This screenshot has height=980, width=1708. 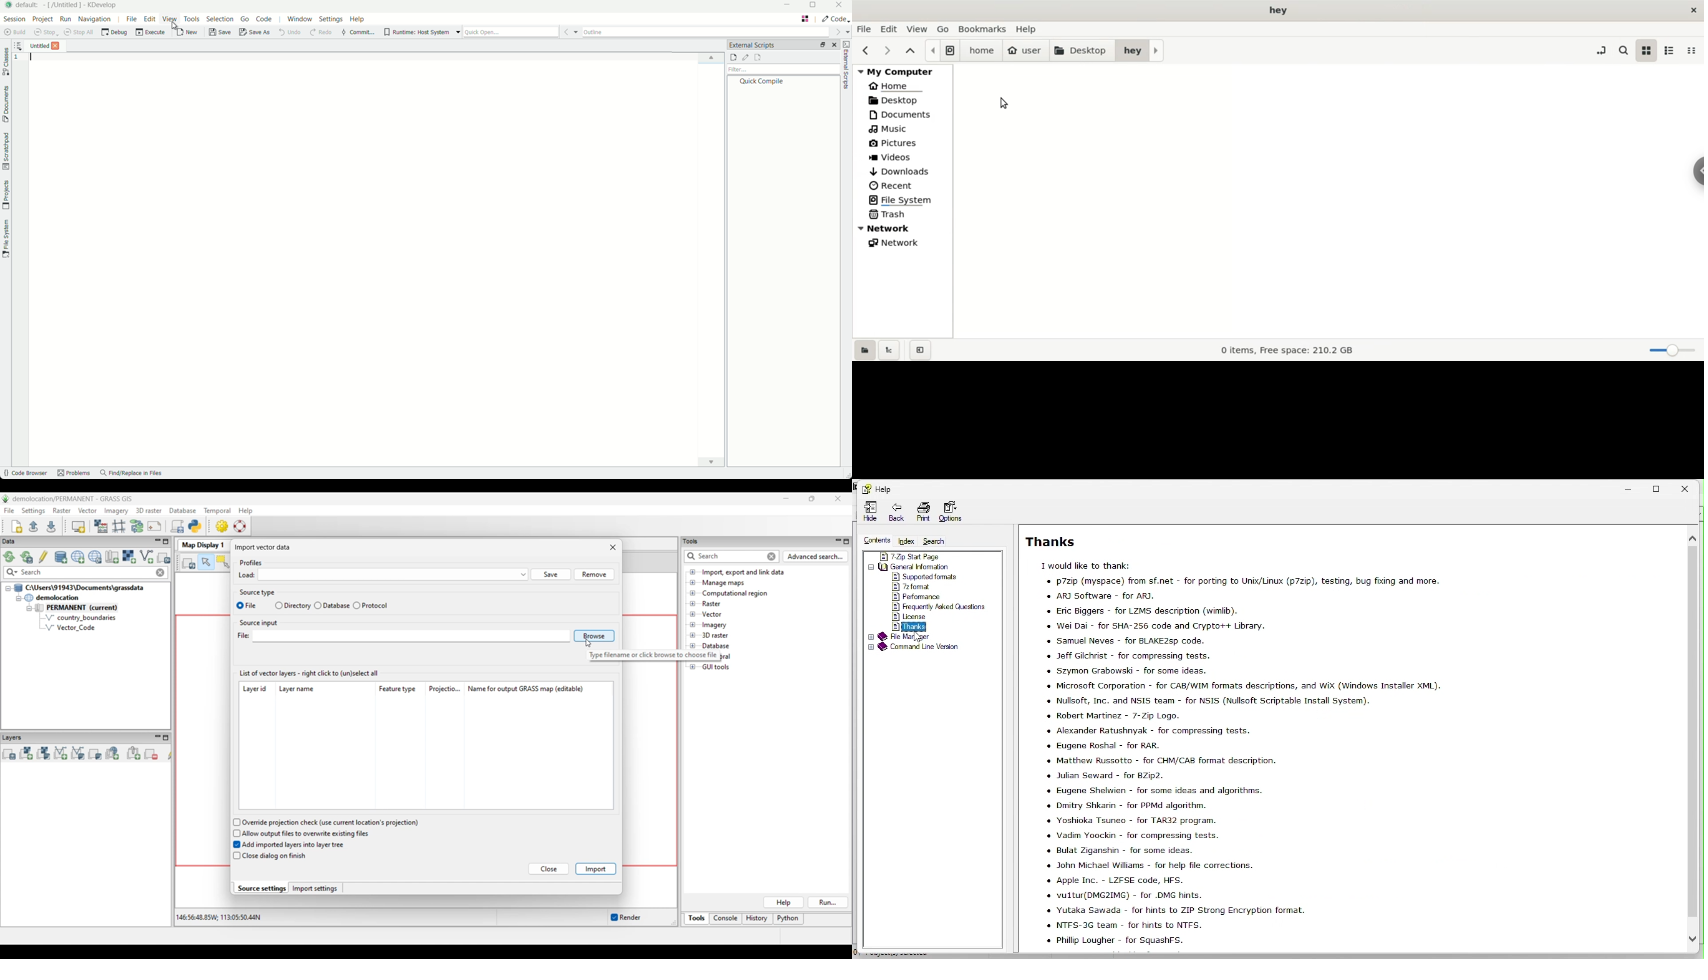 I want to click on new external scripts, so click(x=733, y=58).